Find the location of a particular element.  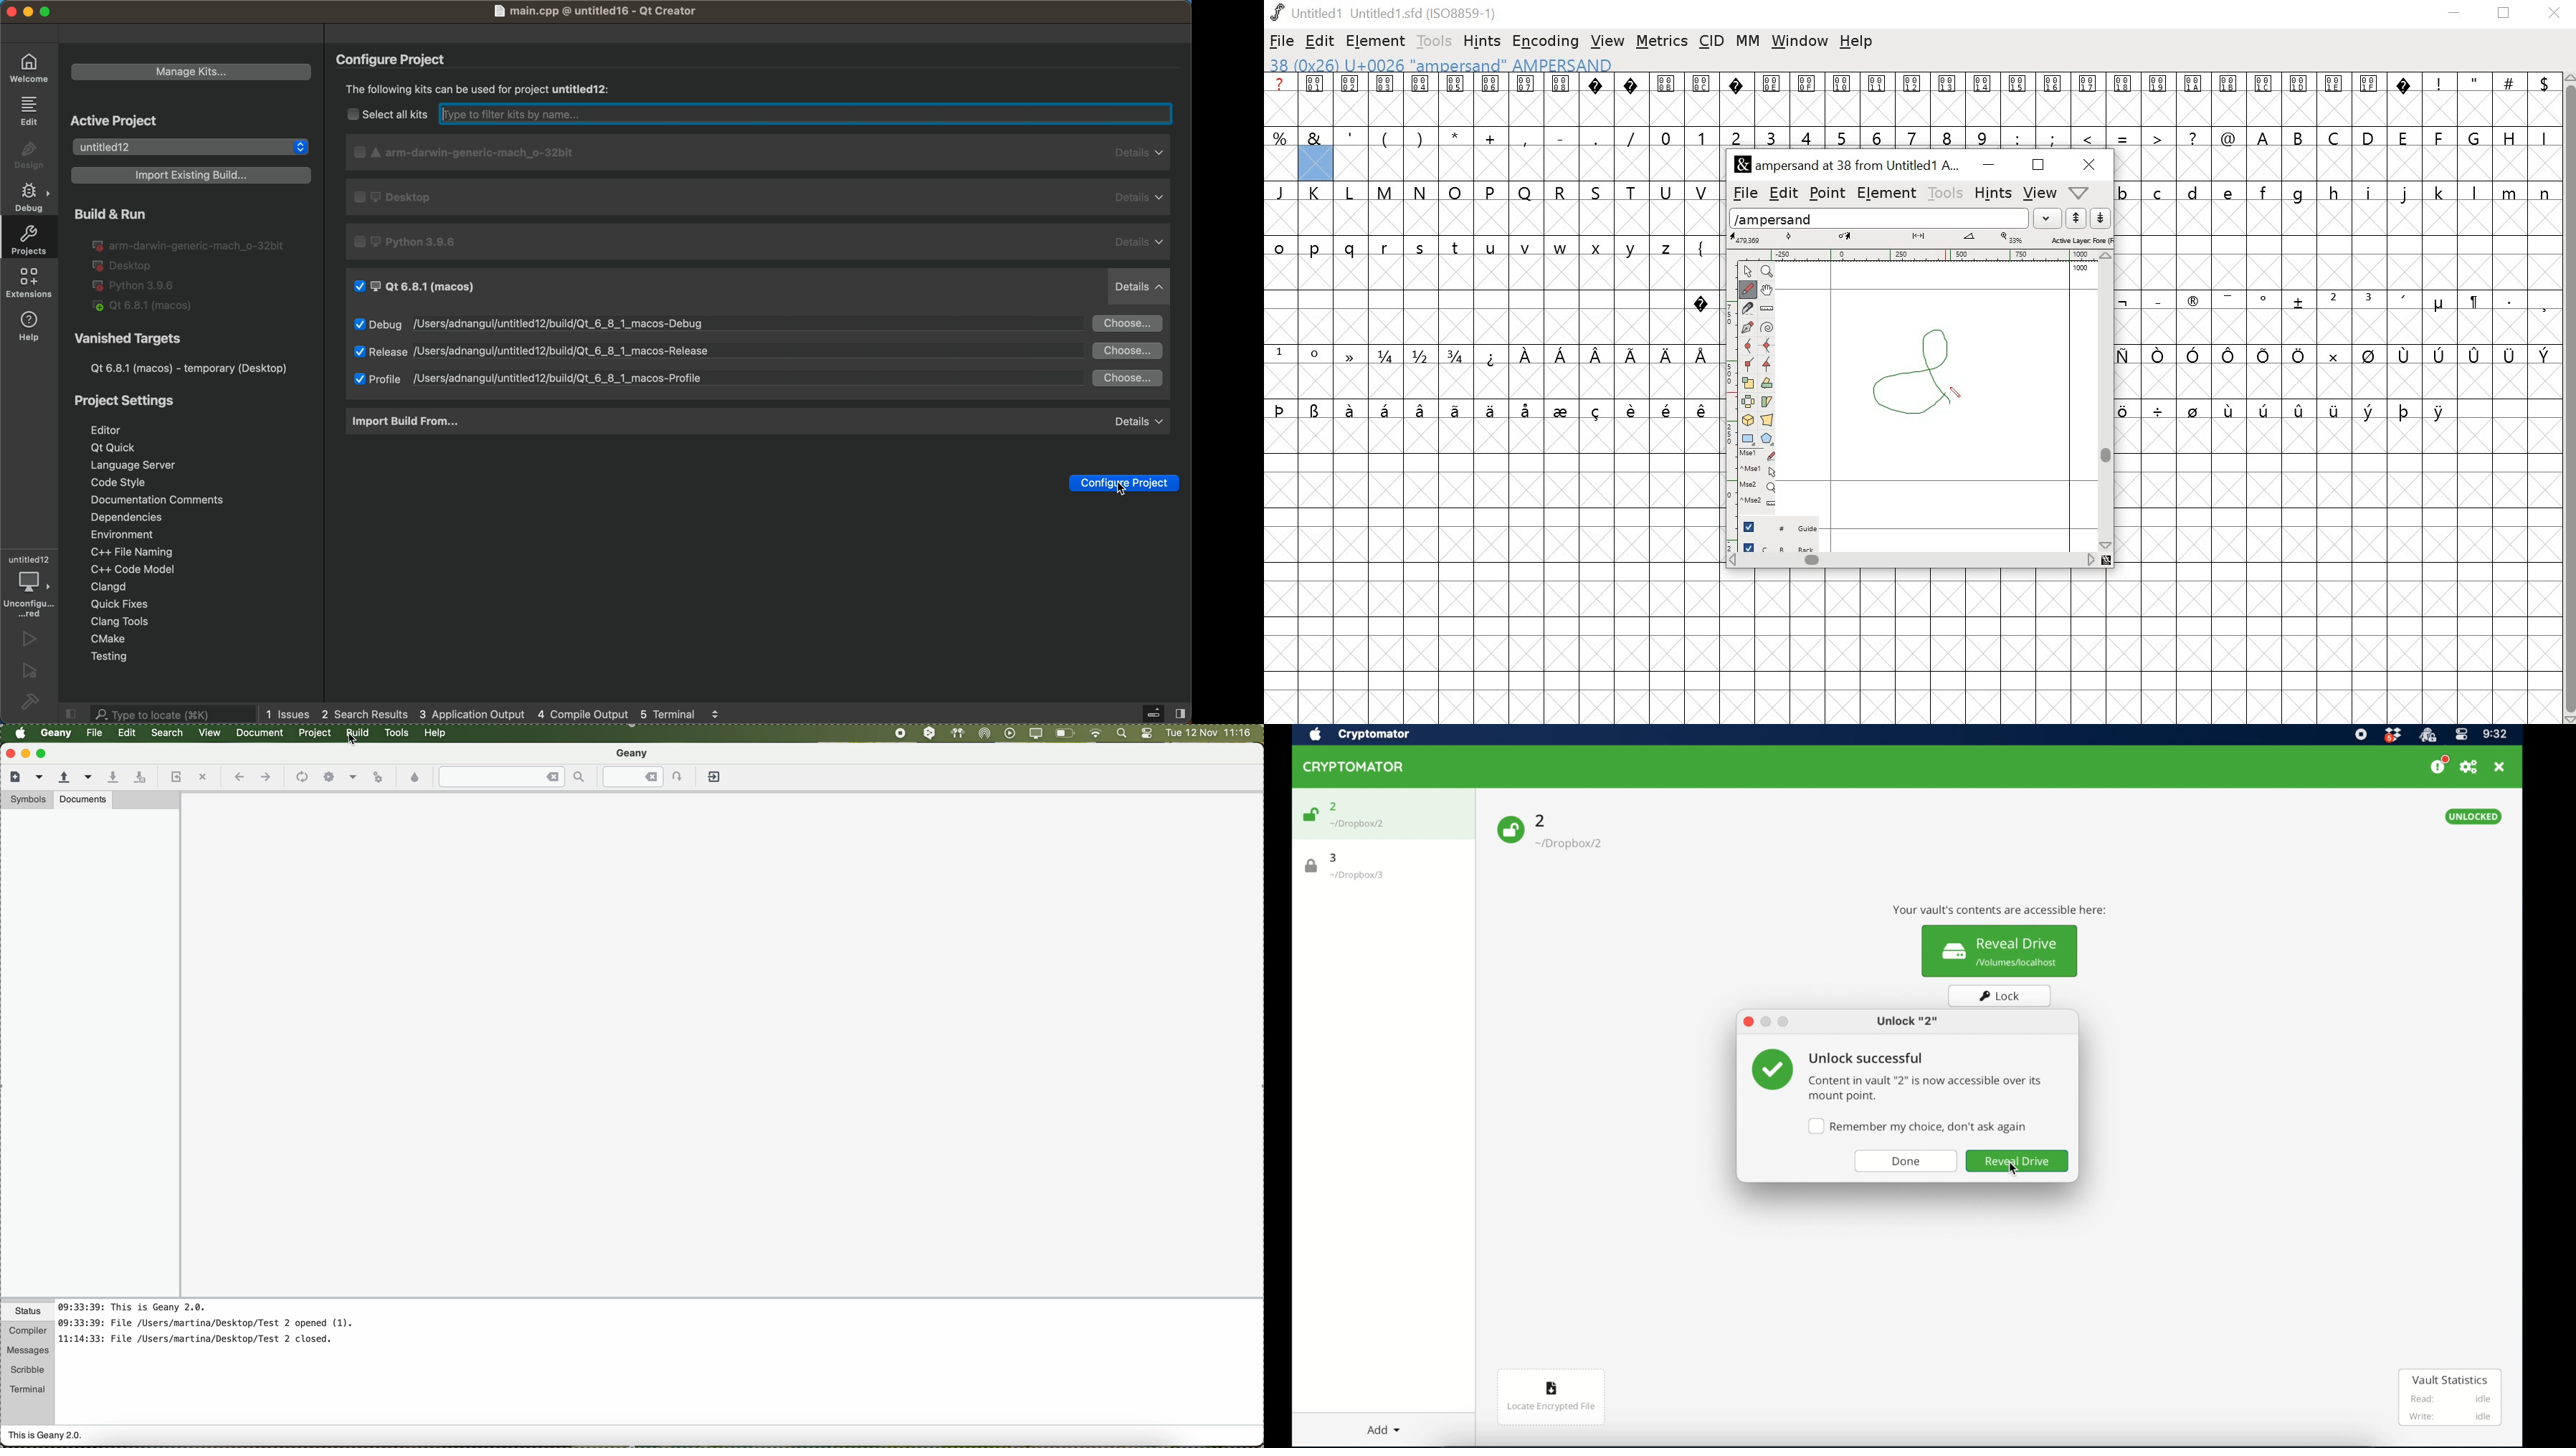

welocme is located at coordinates (27, 70).